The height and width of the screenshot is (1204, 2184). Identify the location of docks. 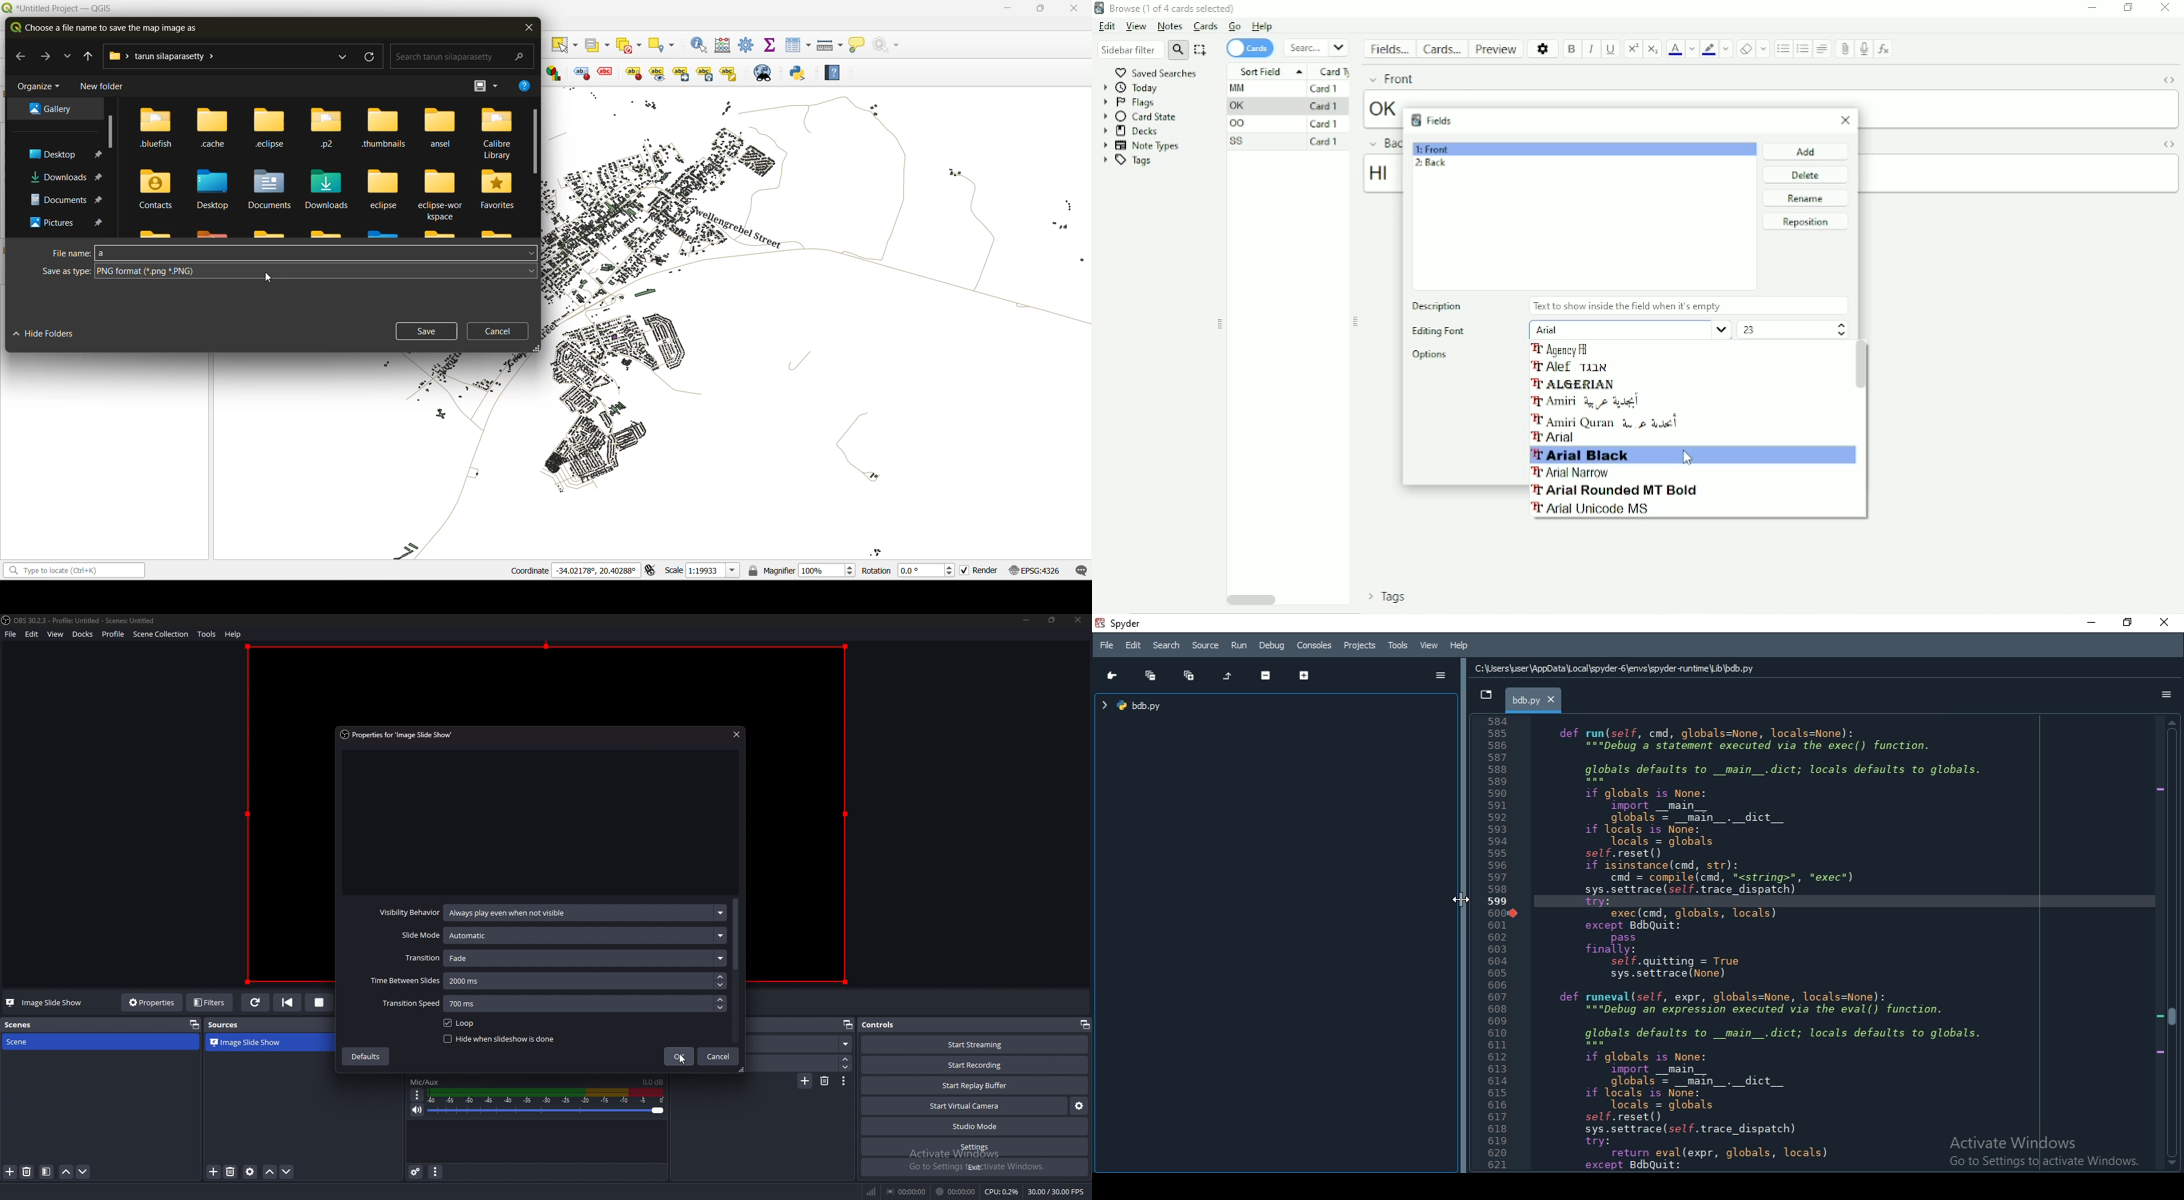
(82, 634).